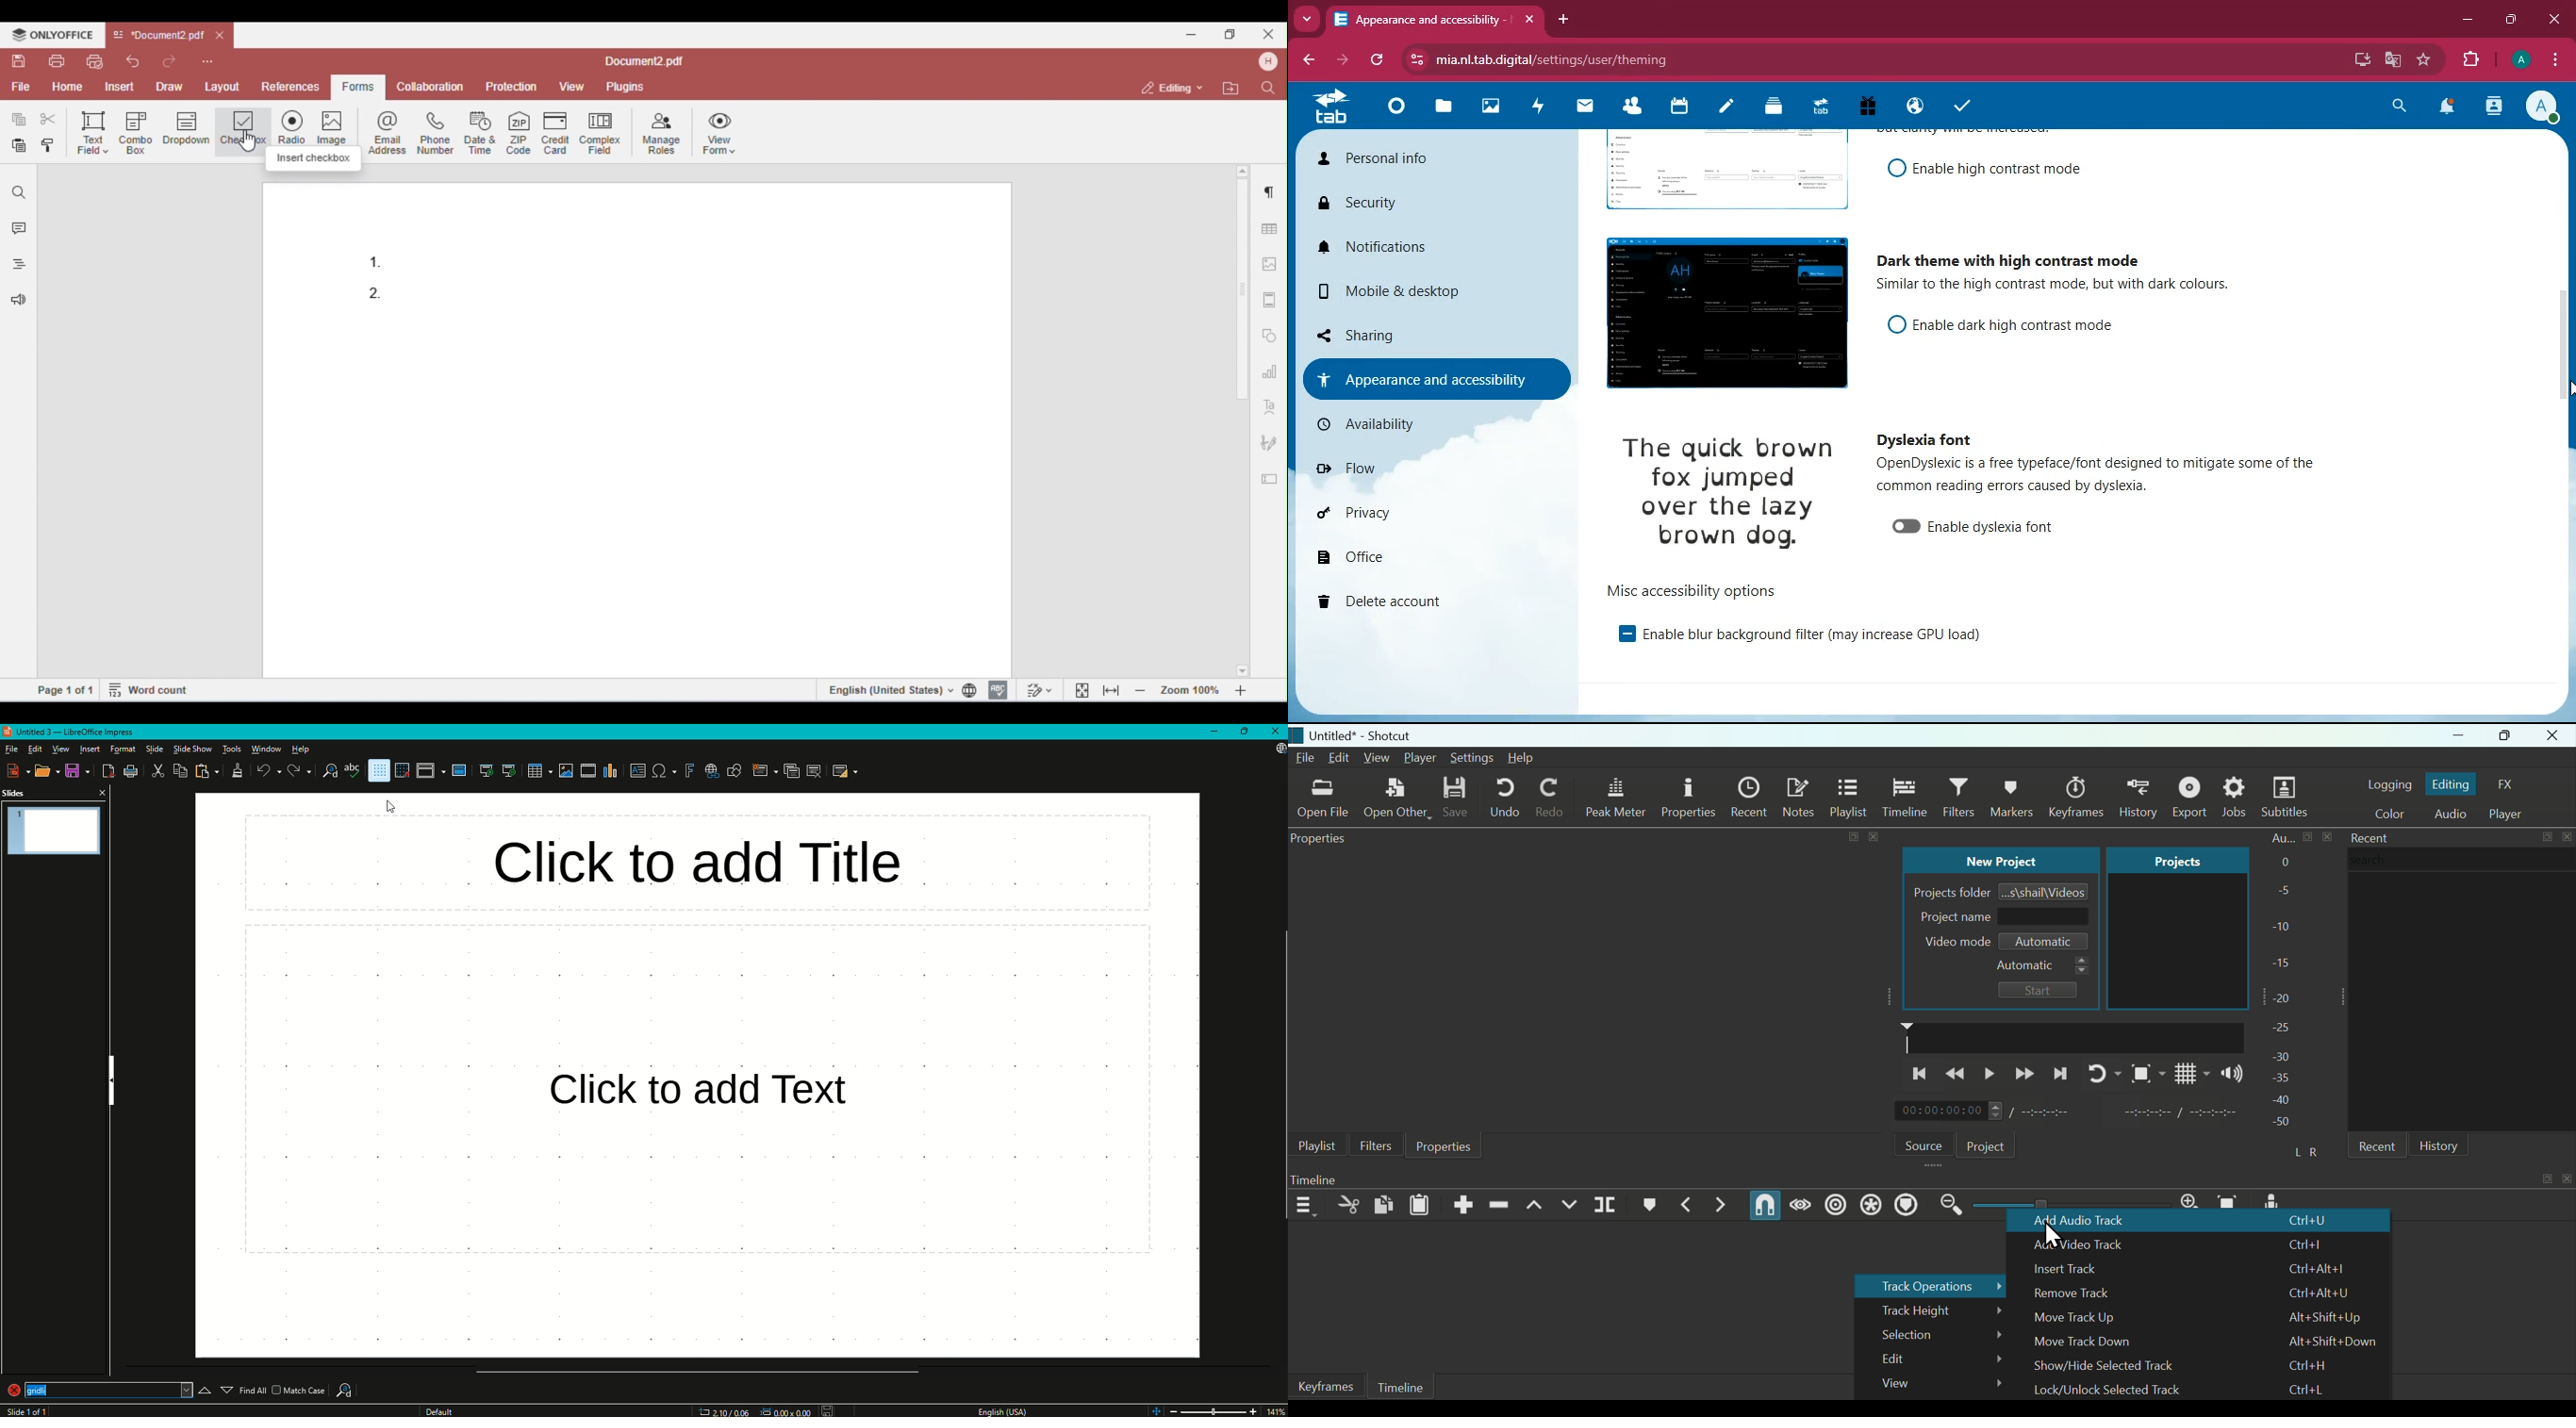 Image resolution: width=2576 pixels, height=1428 pixels. Describe the element at coordinates (1720, 171) in the screenshot. I see `image` at that location.